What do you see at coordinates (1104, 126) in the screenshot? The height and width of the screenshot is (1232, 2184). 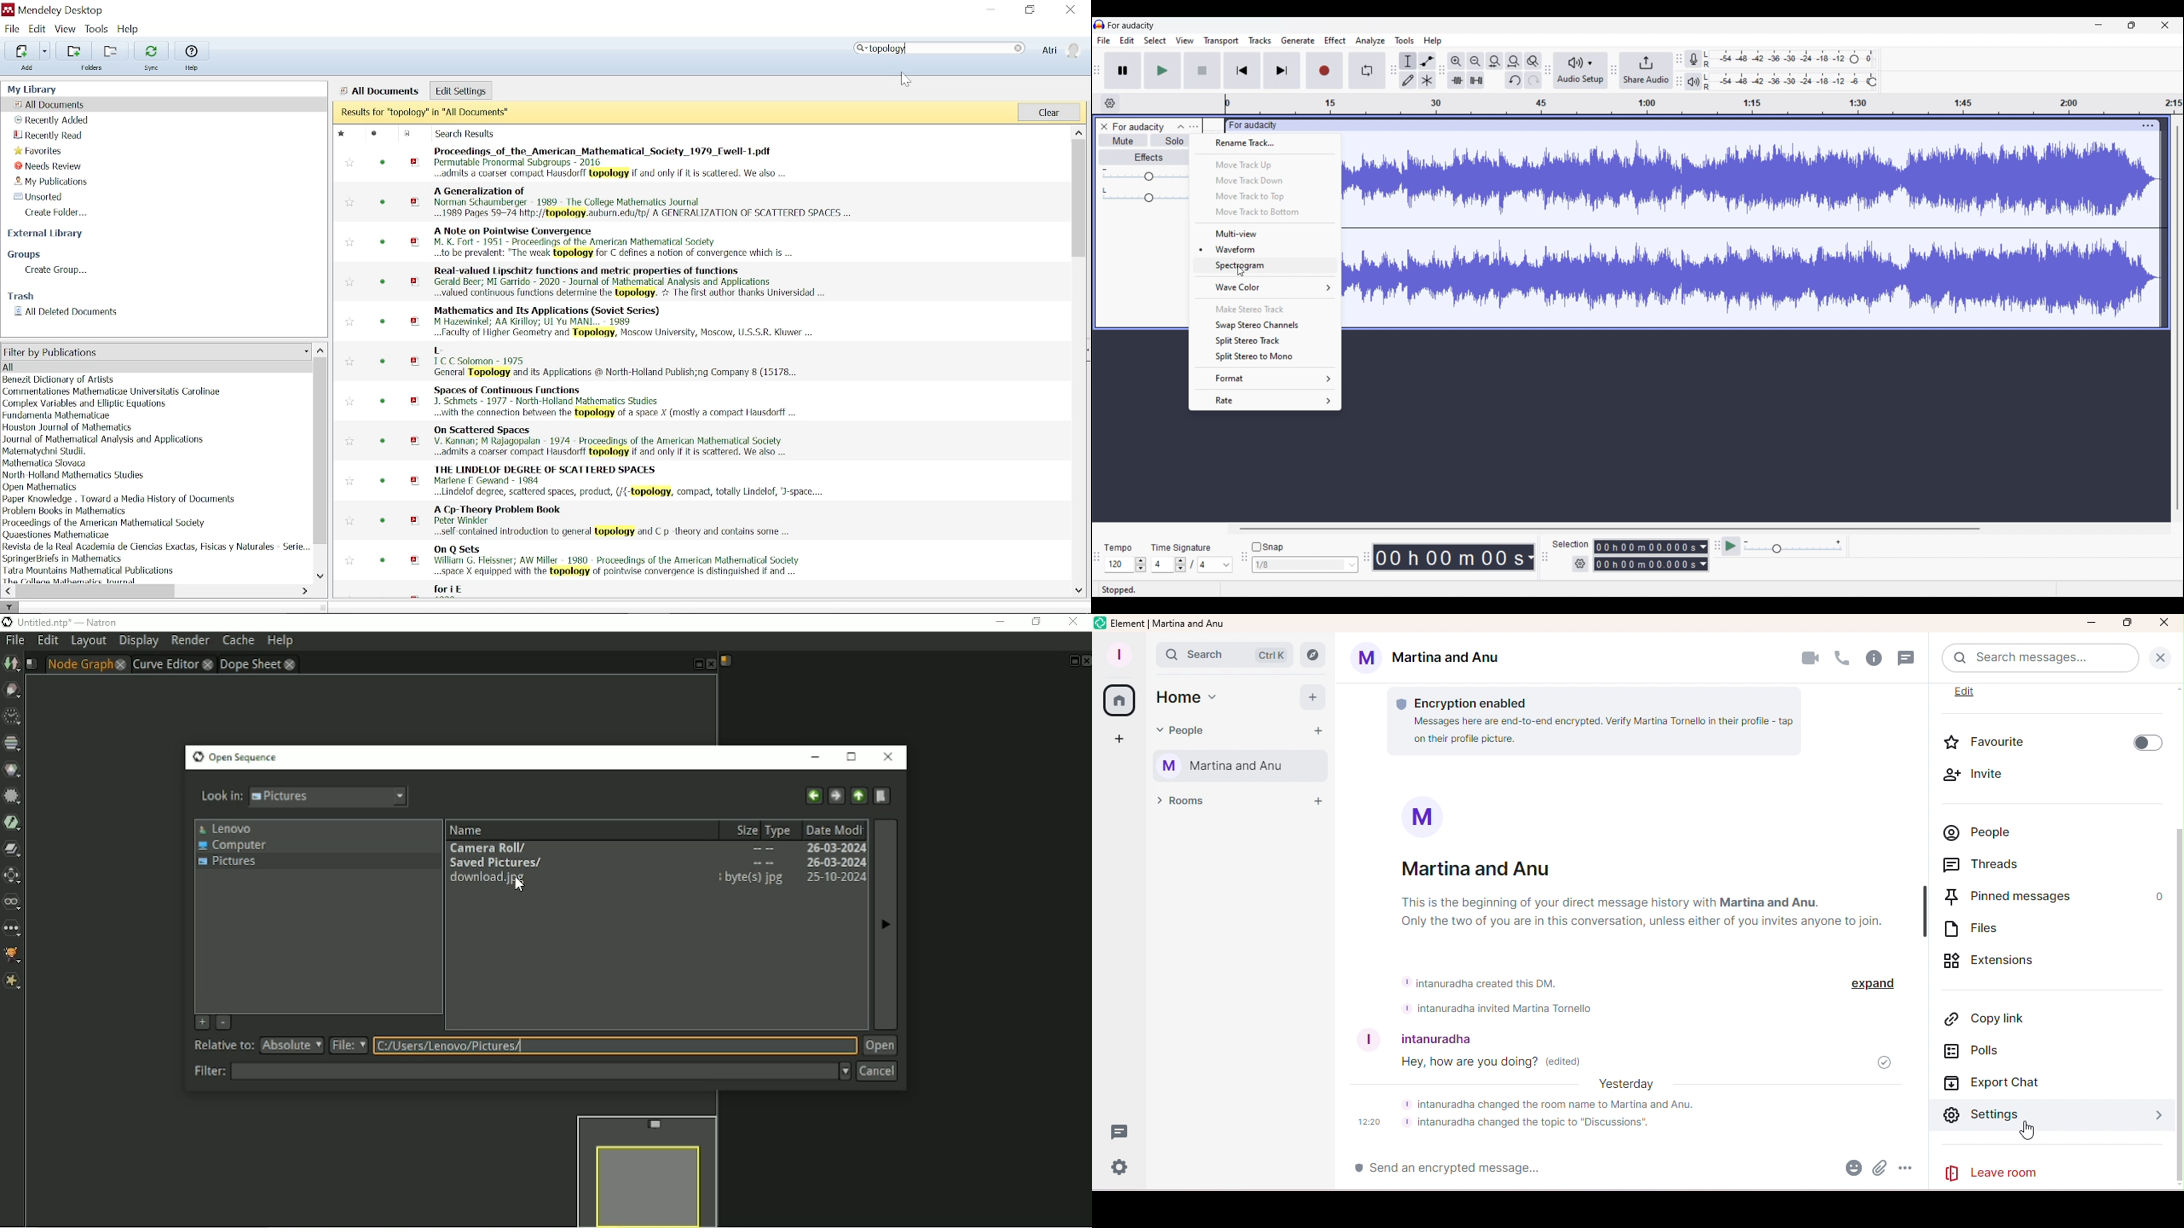 I see `Close track` at bounding box center [1104, 126].